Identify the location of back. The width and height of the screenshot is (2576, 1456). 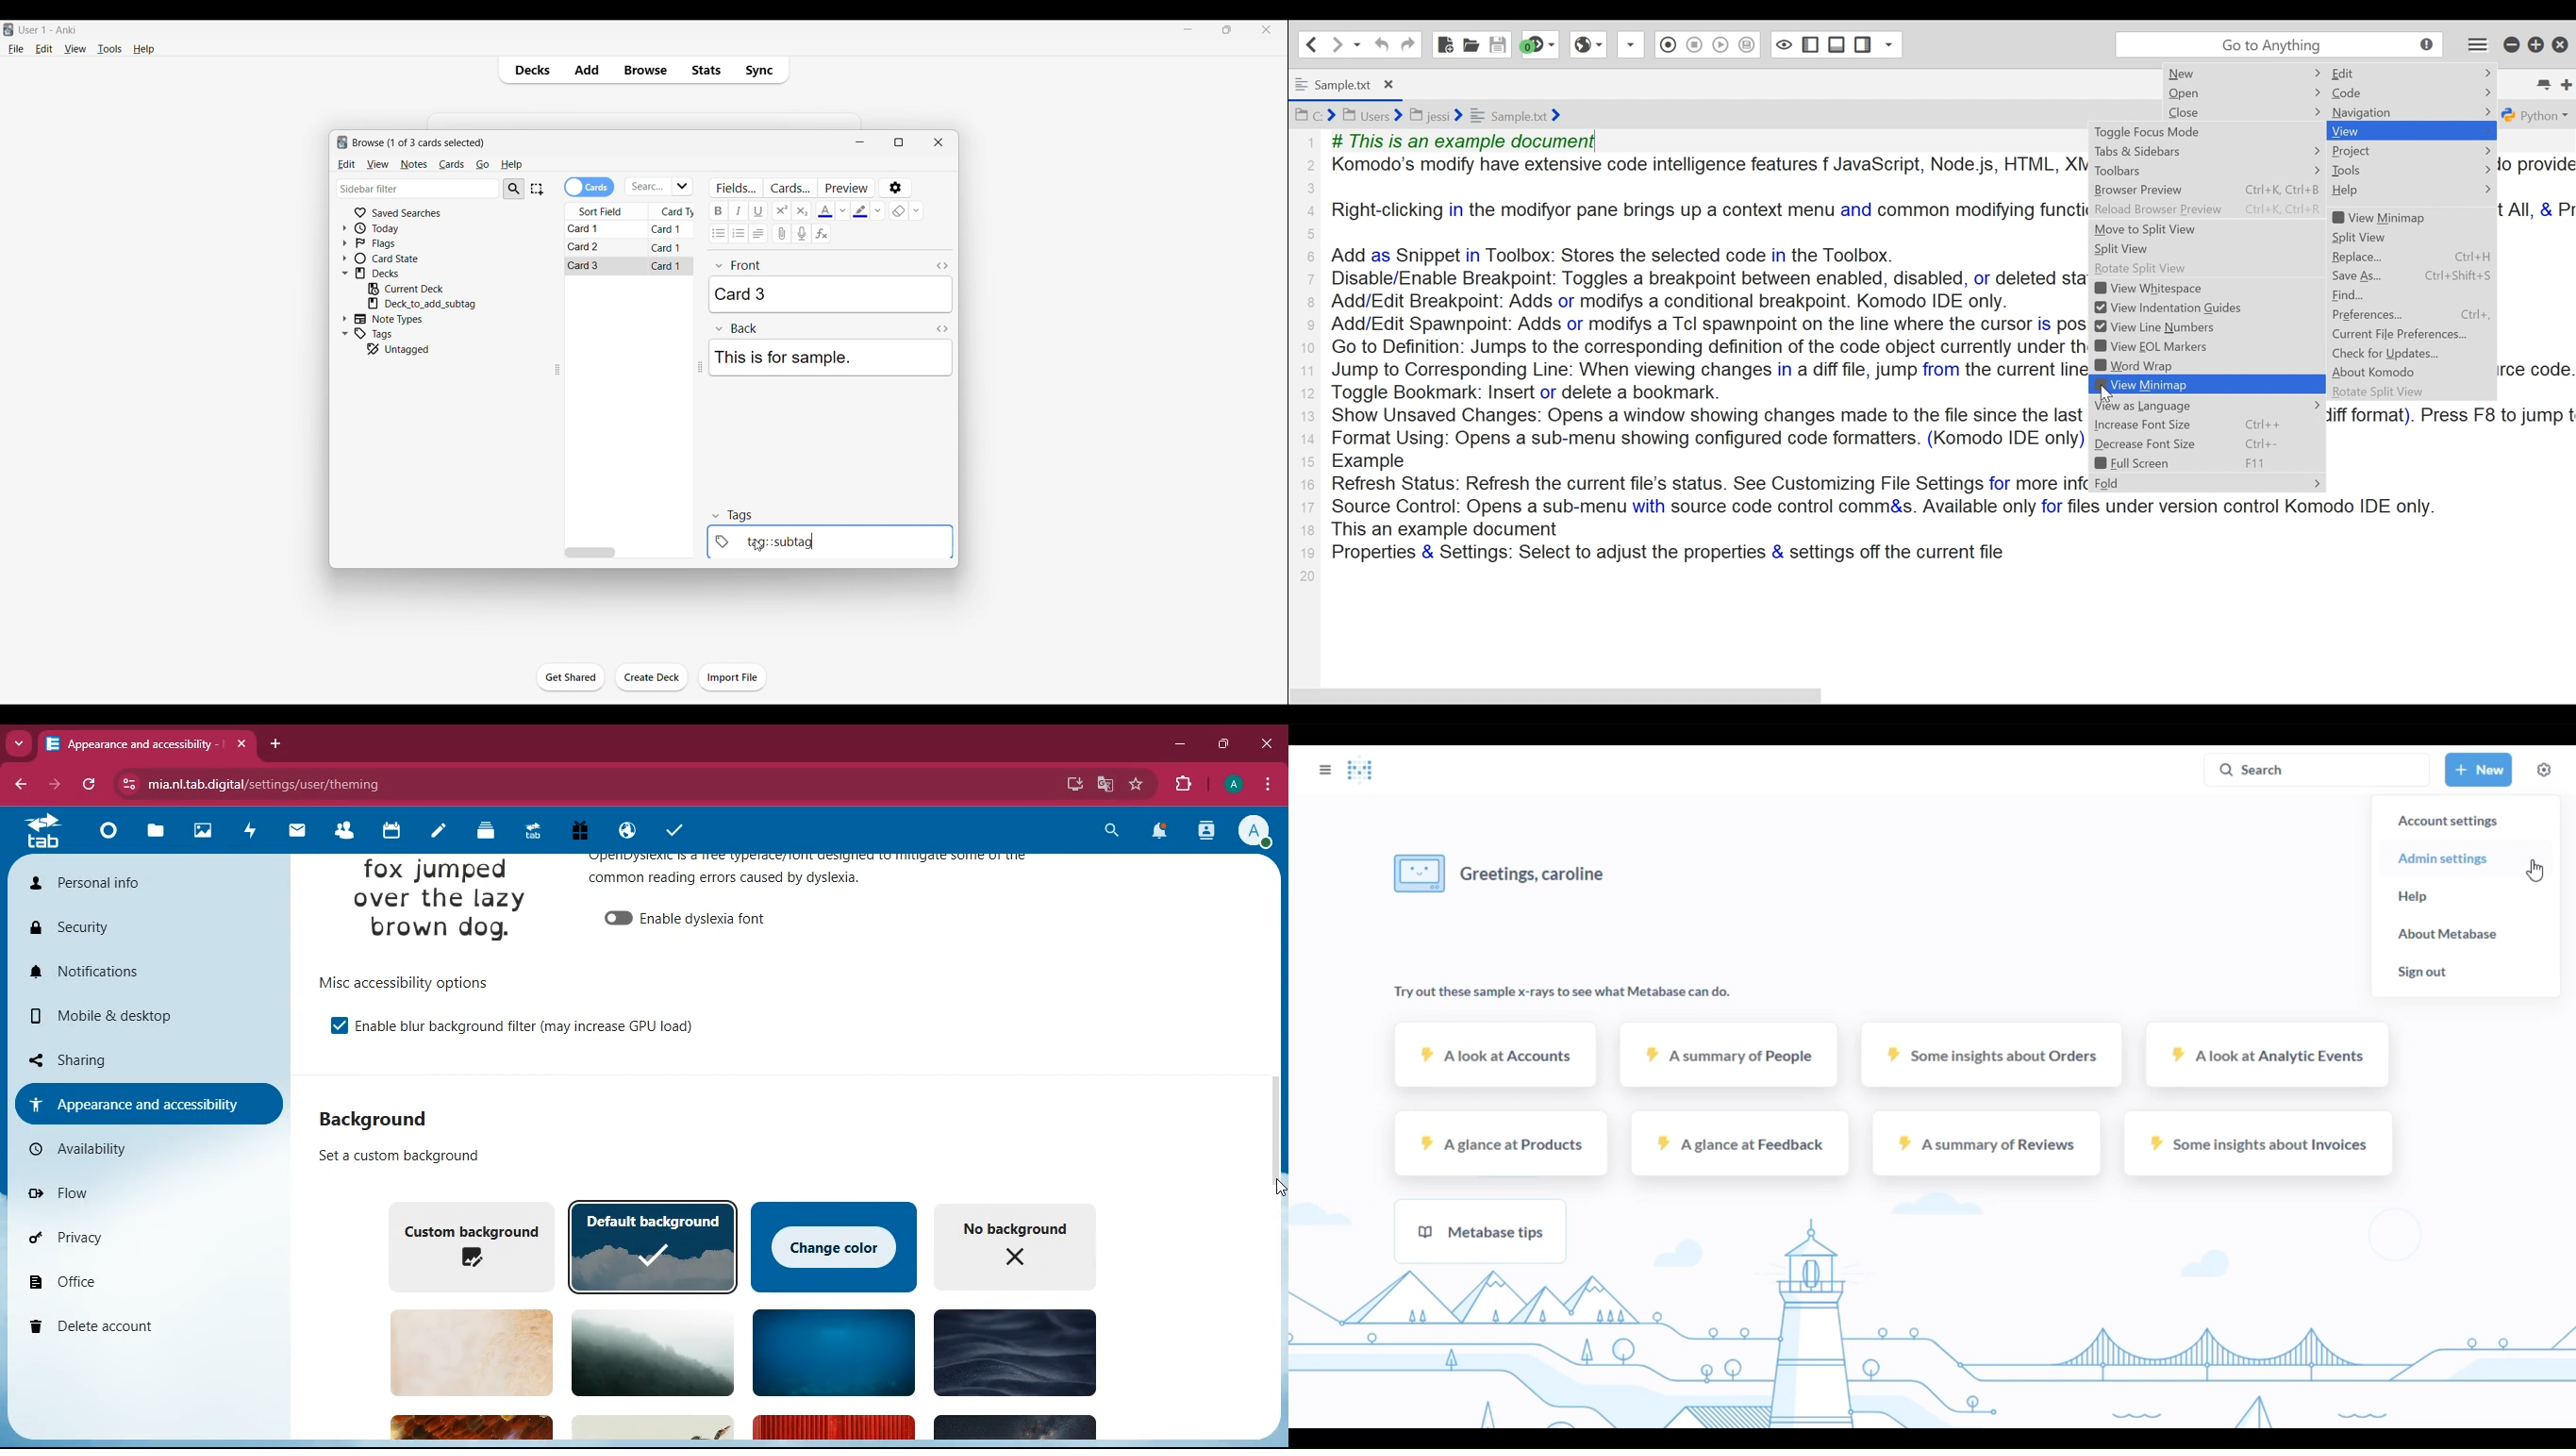
(16, 786).